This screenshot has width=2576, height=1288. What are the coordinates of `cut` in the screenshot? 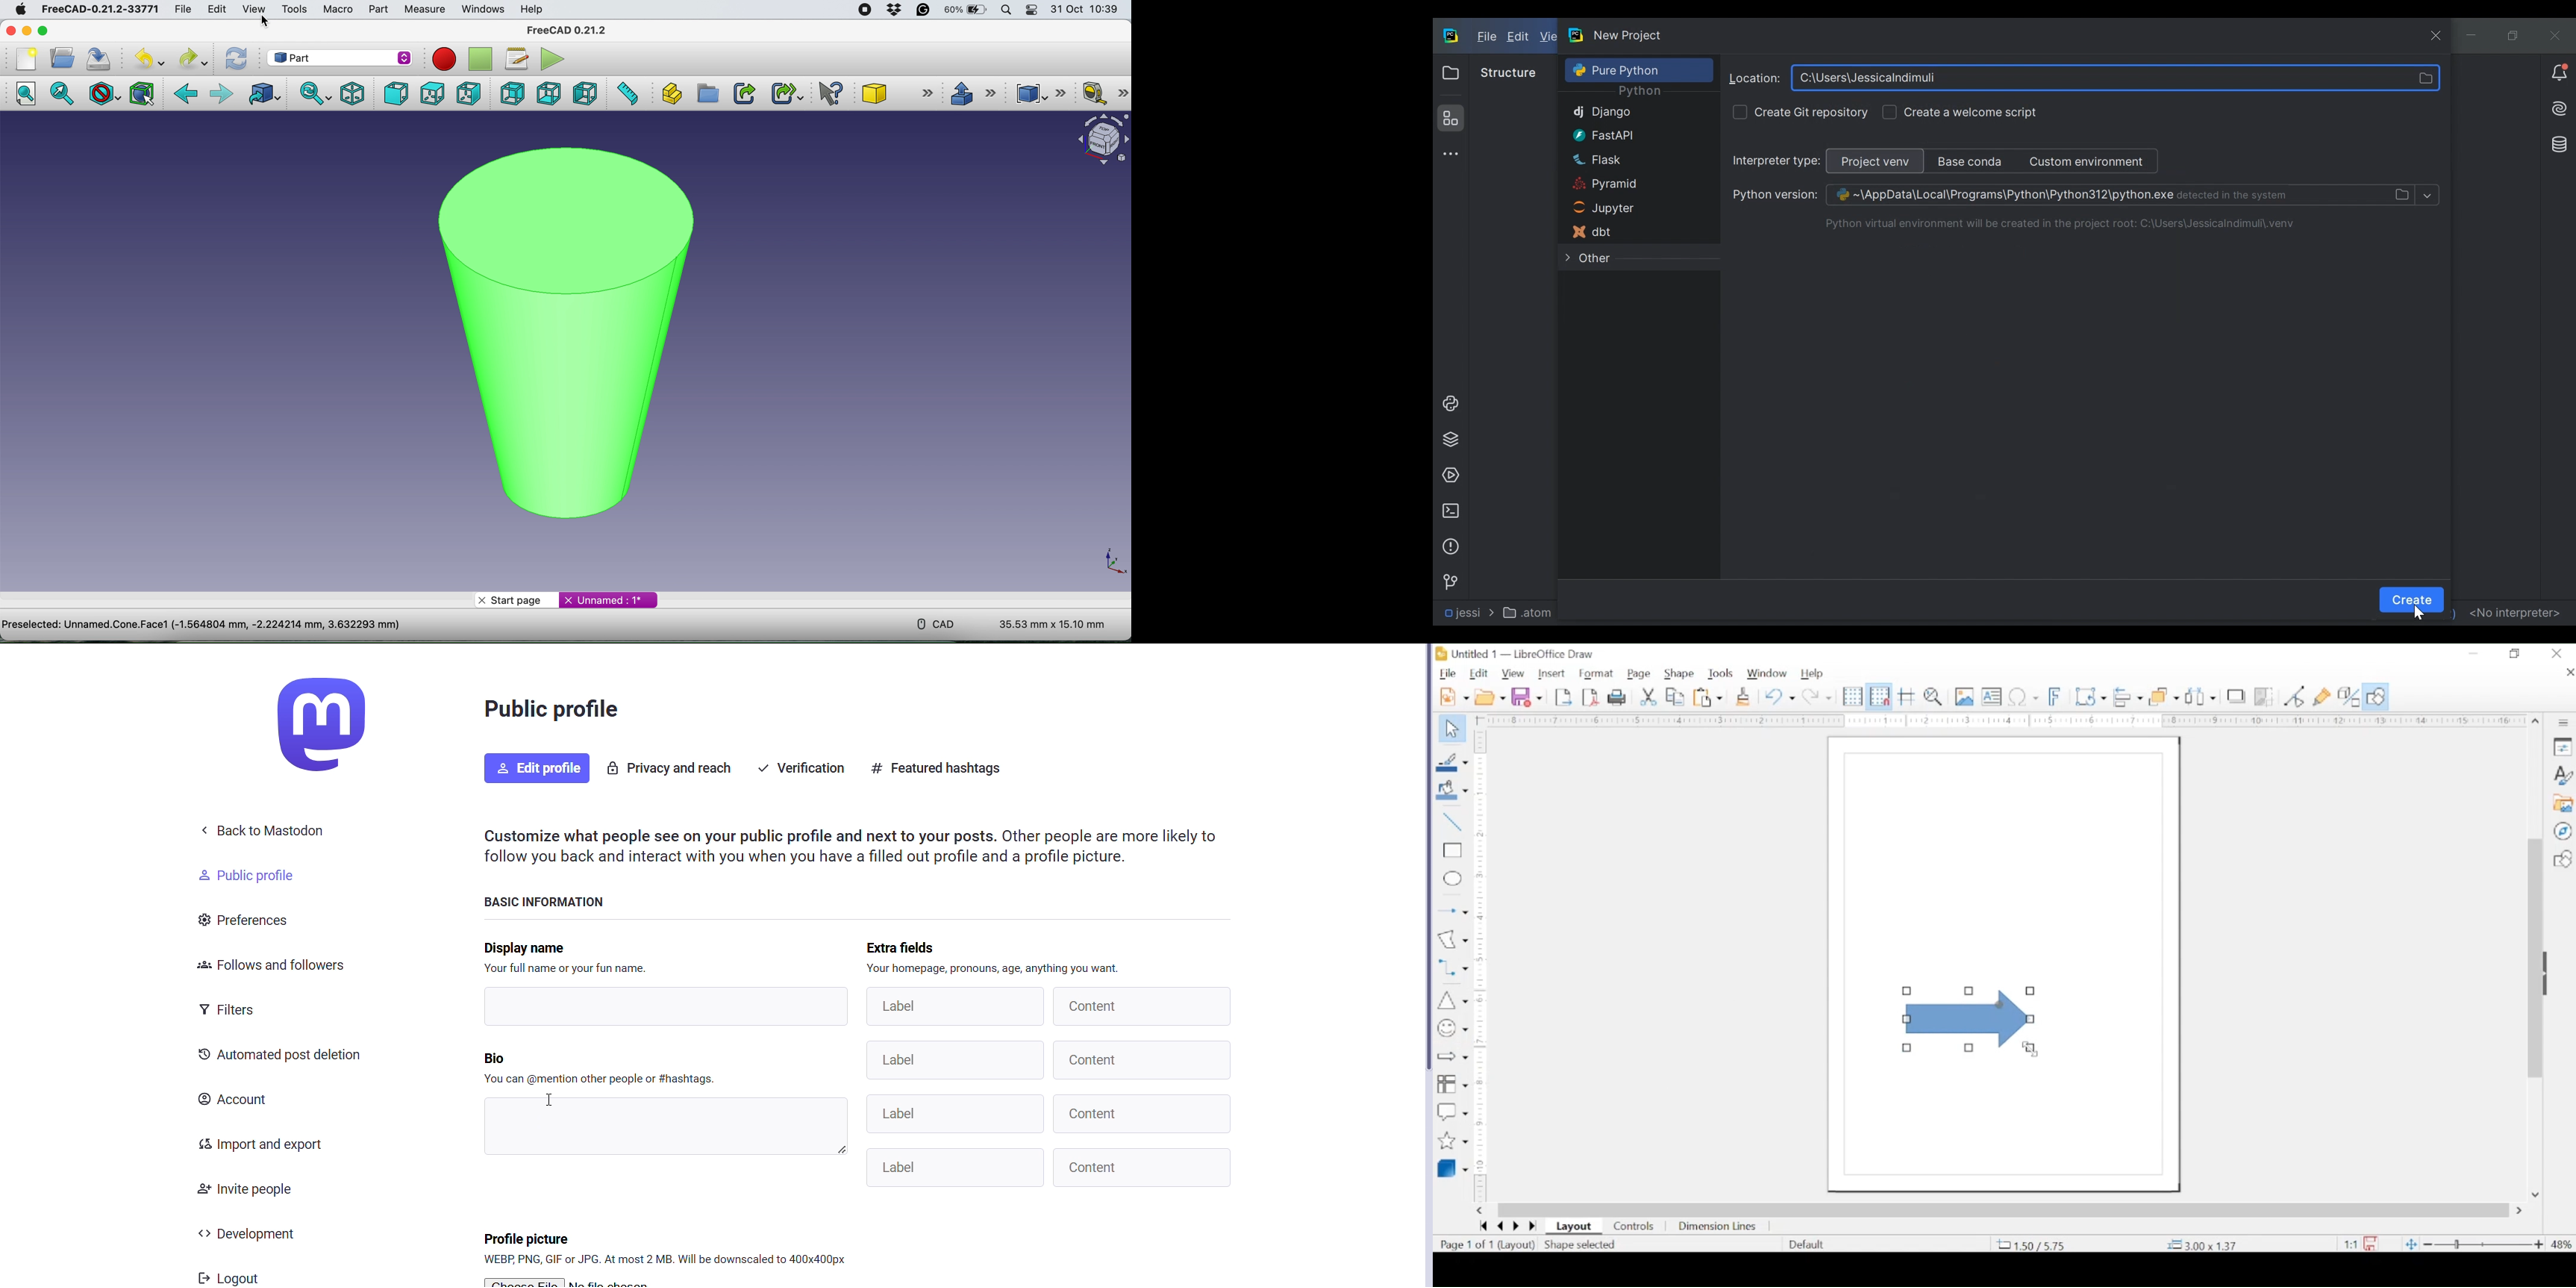 It's located at (1648, 697).